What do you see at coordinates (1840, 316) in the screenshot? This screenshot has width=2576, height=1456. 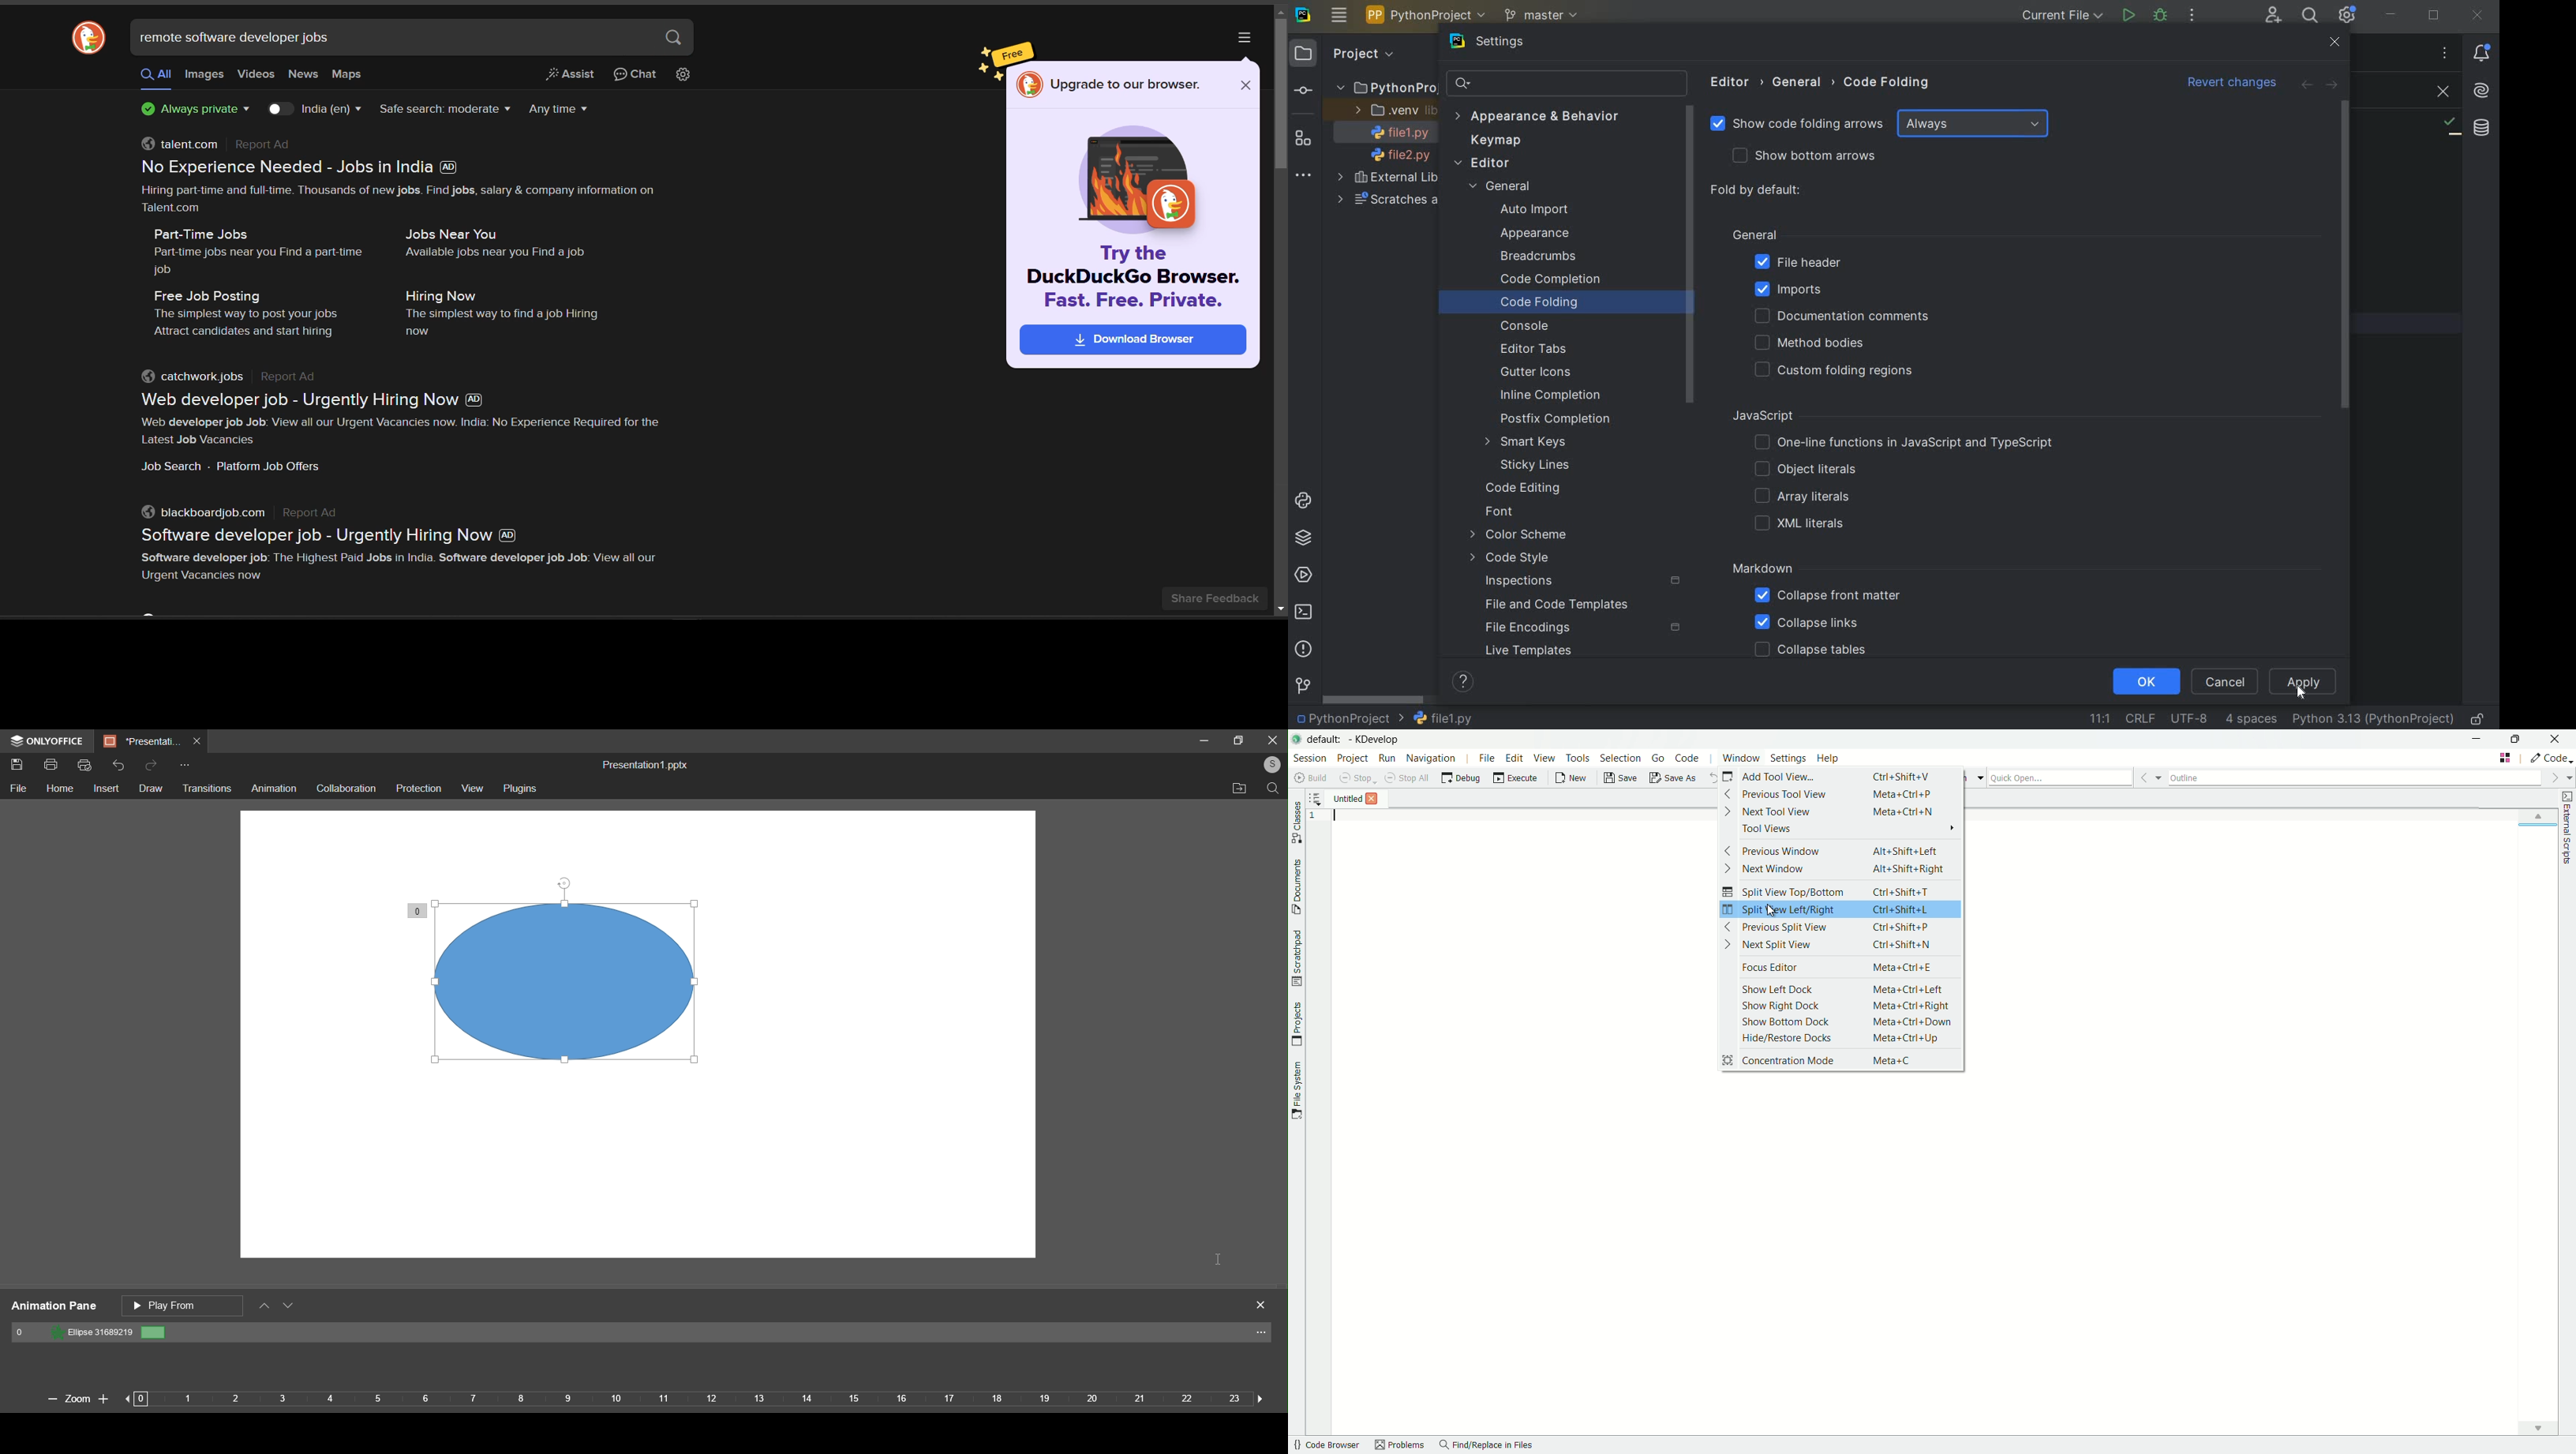 I see `DOCUMENTATION COMMENTS` at bounding box center [1840, 316].